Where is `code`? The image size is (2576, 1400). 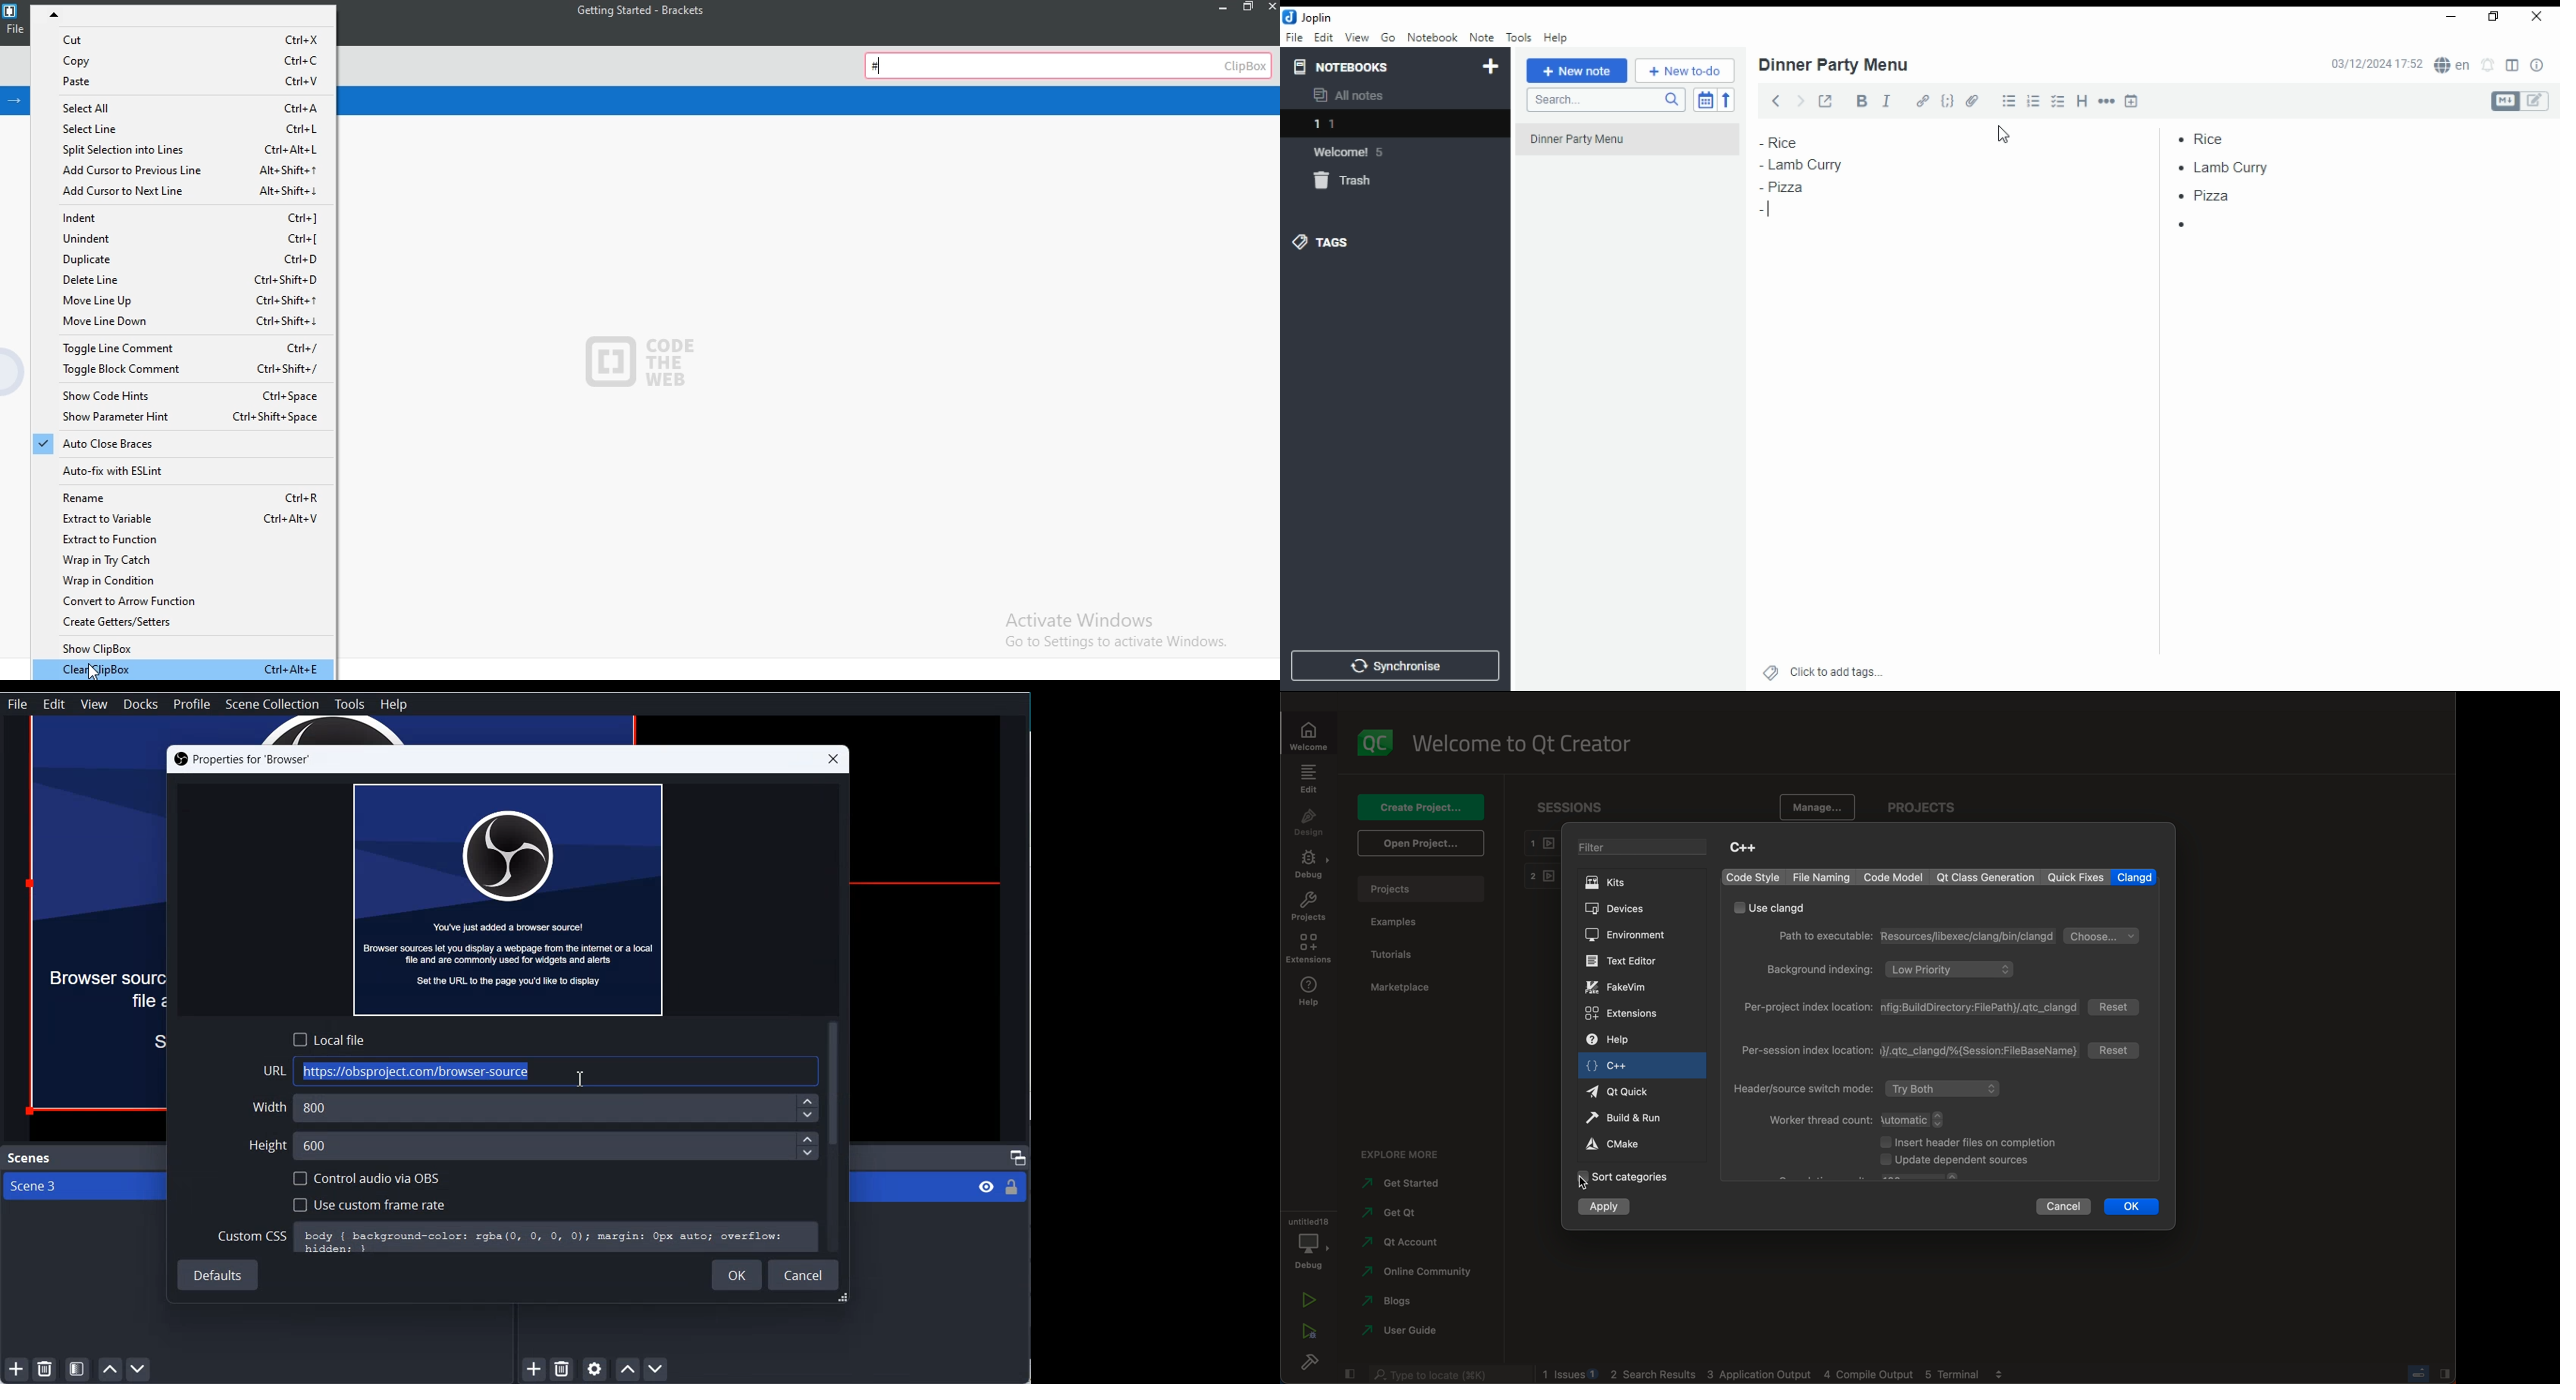 code is located at coordinates (1948, 103).